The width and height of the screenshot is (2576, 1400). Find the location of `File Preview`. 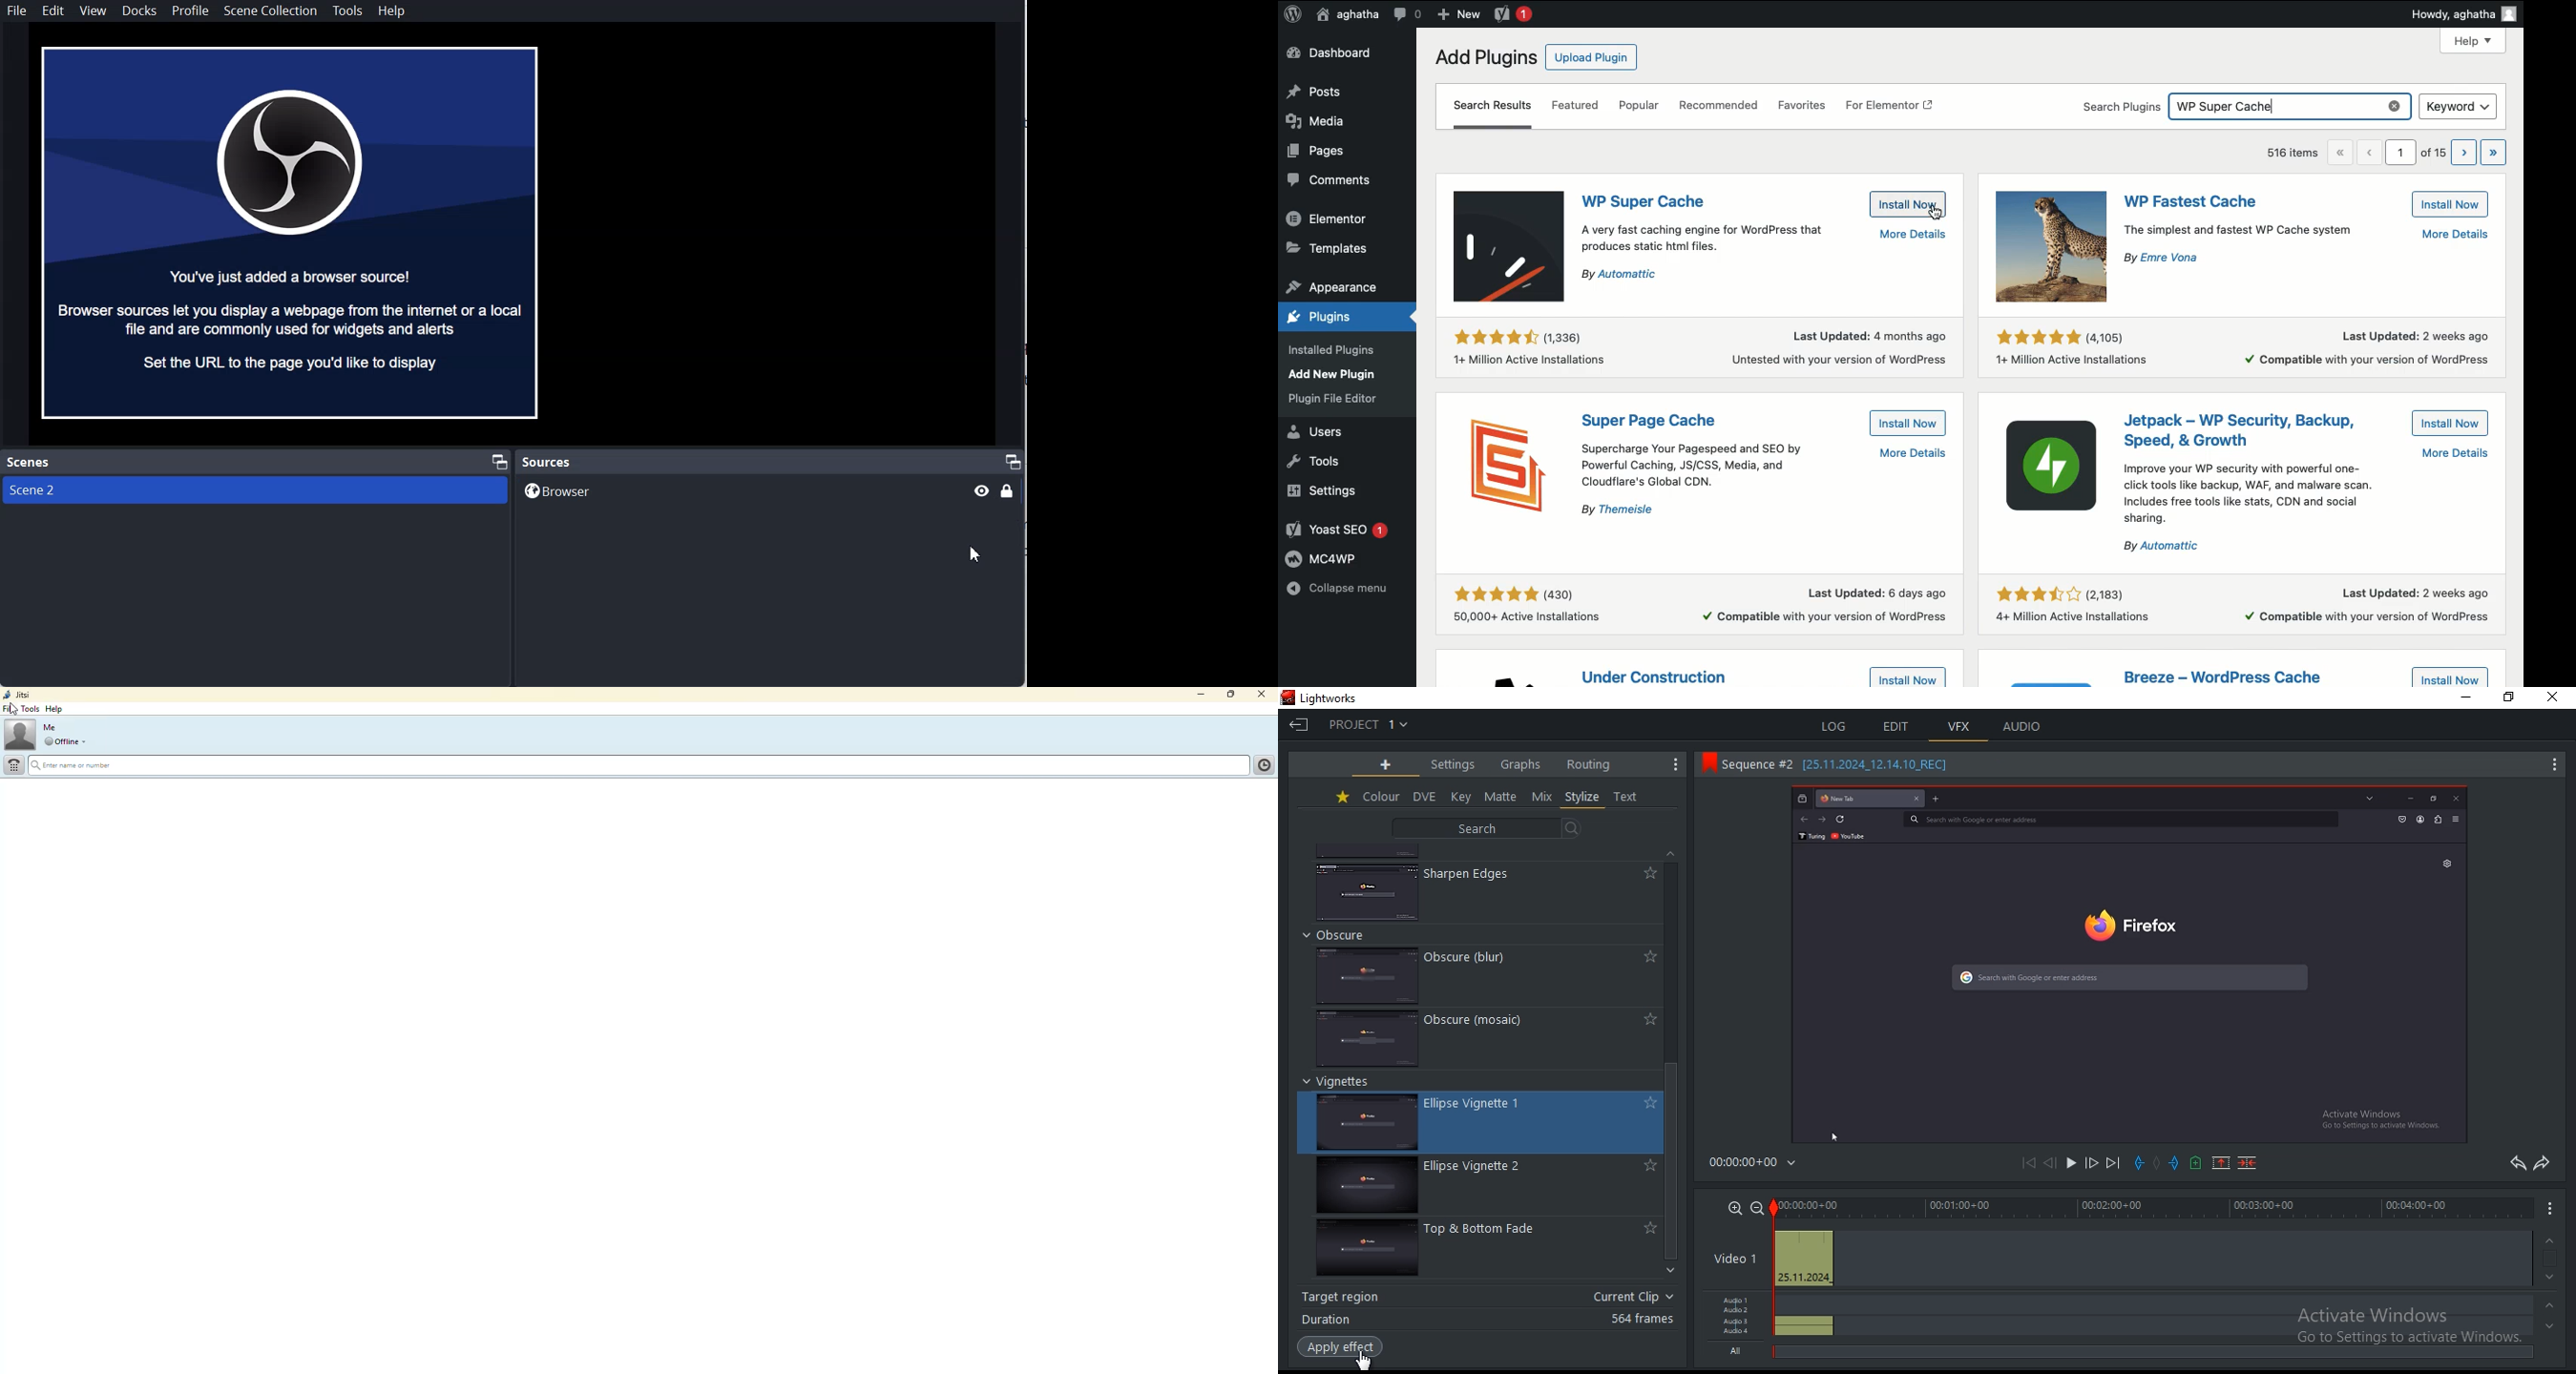

File Preview is located at coordinates (291, 233).